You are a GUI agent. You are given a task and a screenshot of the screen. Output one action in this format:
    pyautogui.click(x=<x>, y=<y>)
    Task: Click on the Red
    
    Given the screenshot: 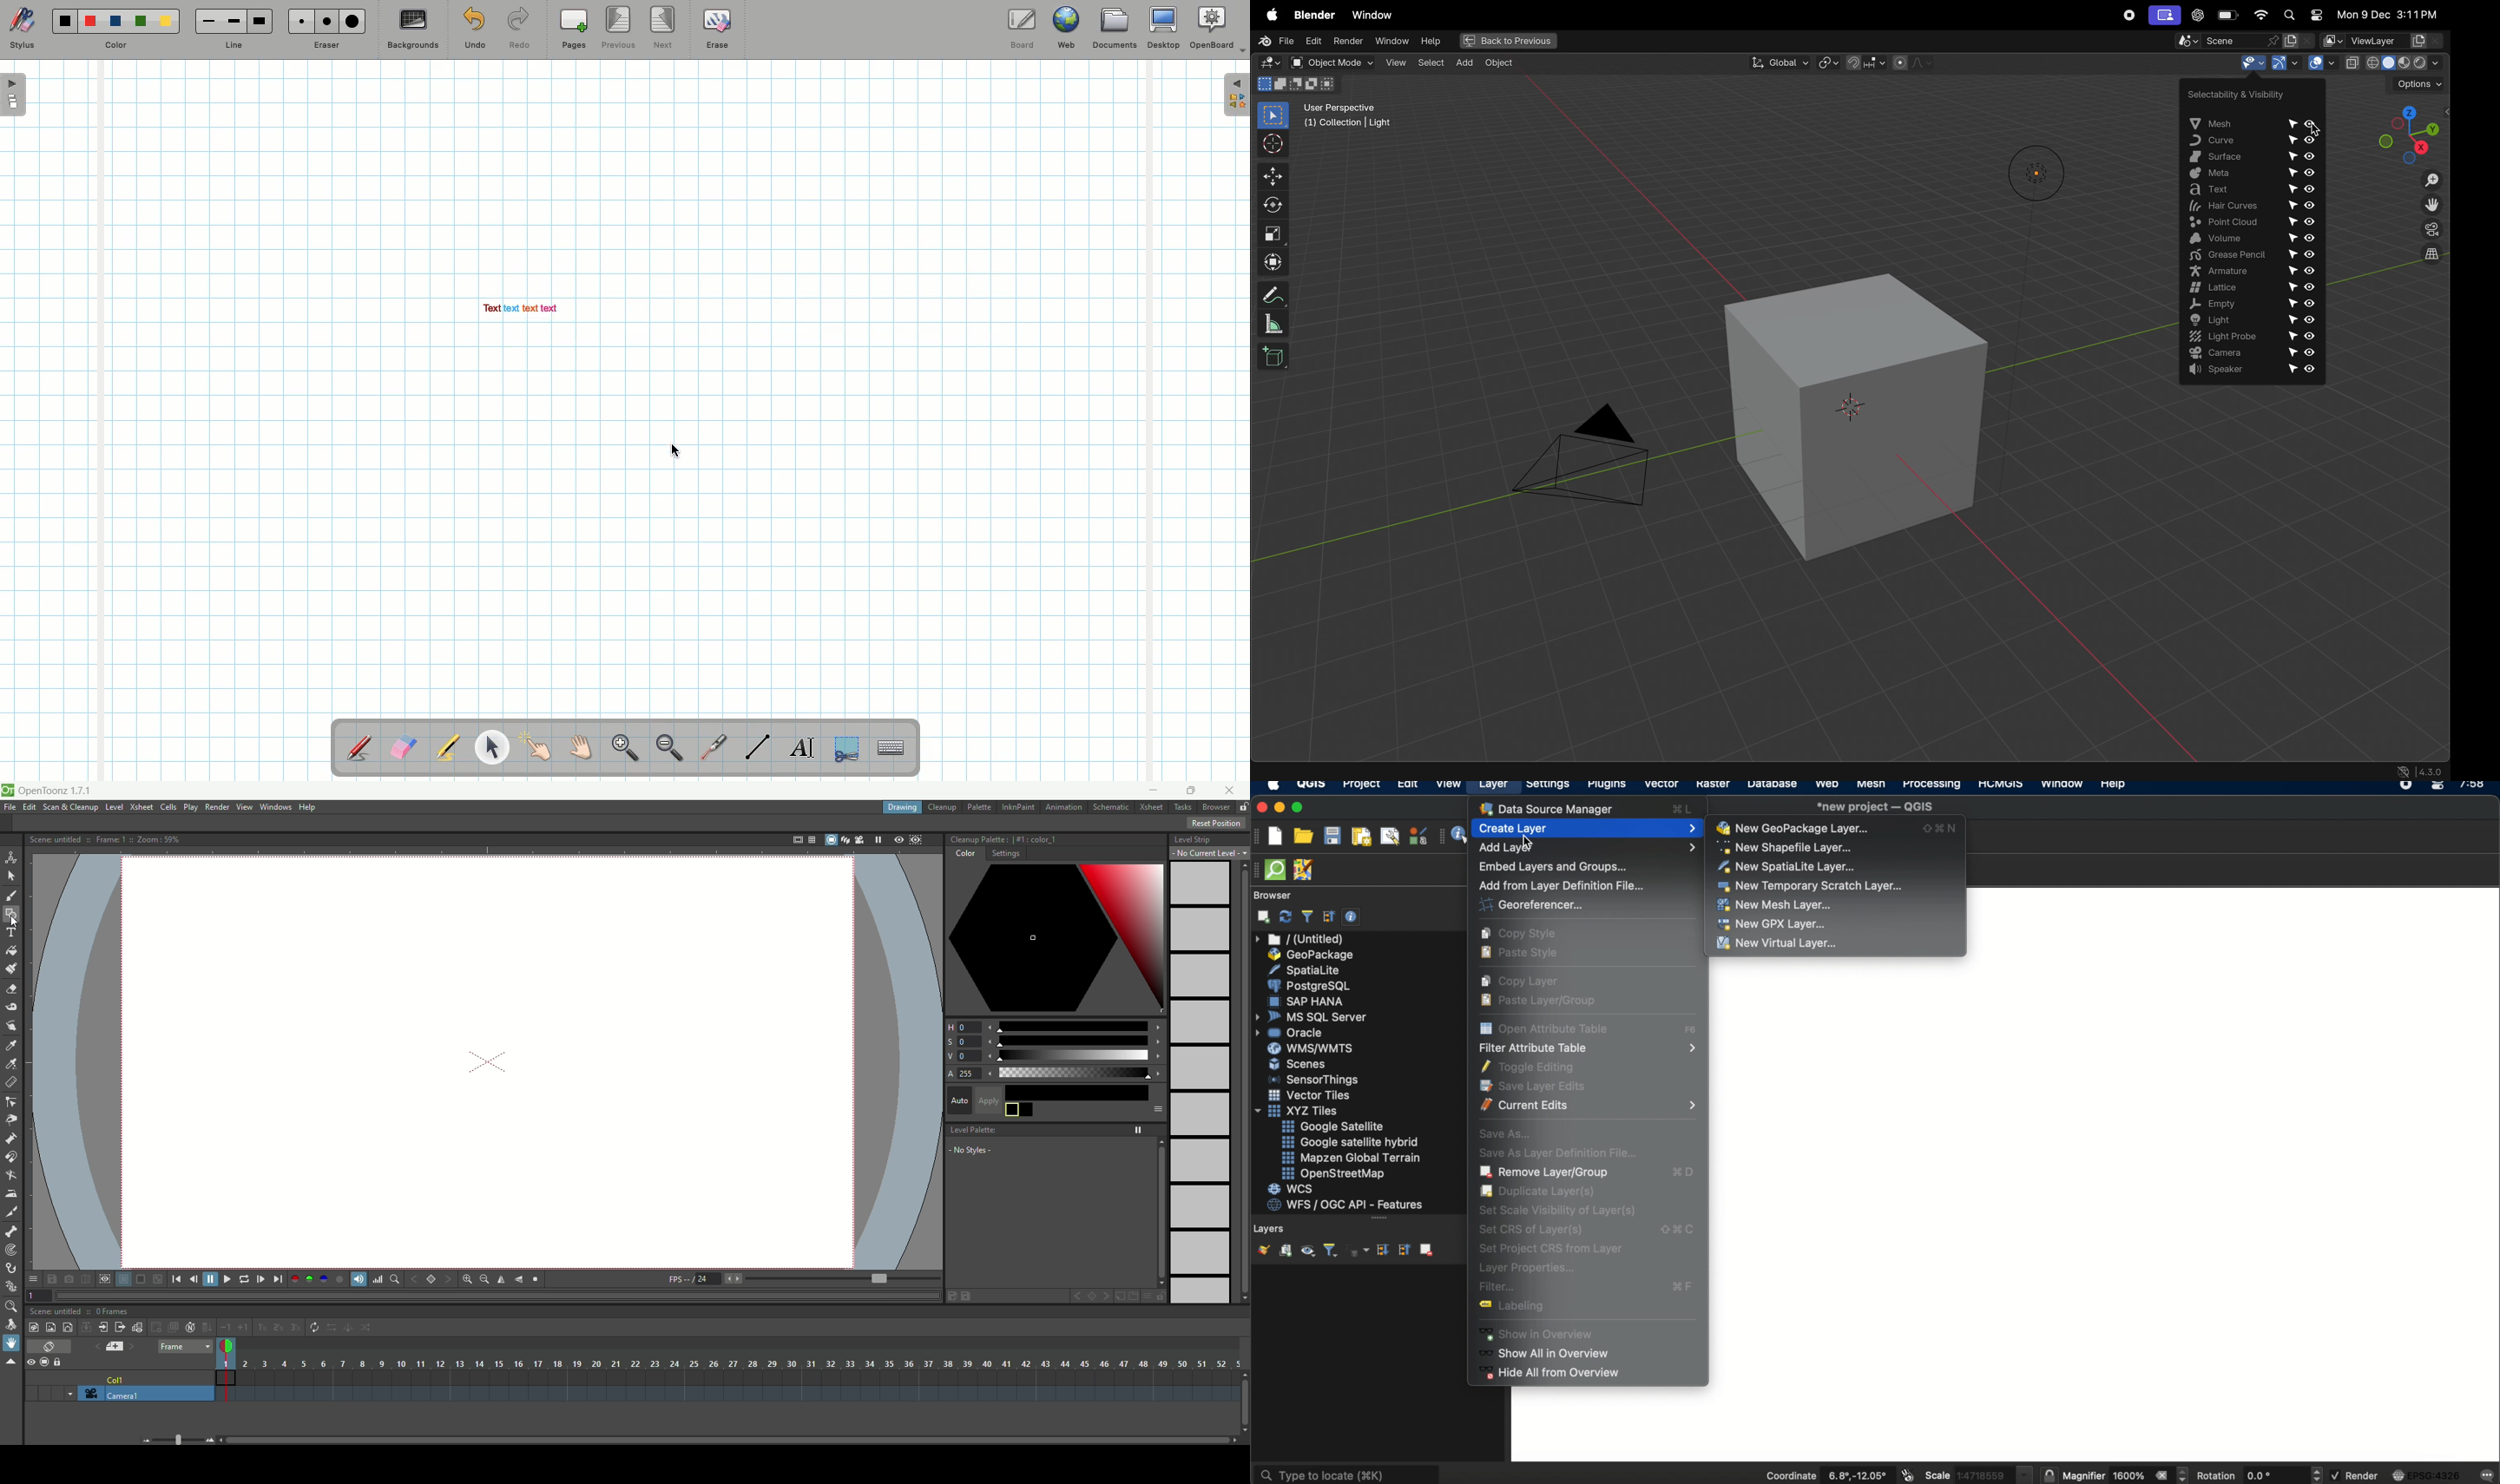 What is the action you would take?
    pyautogui.click(x=91, y=22)
    